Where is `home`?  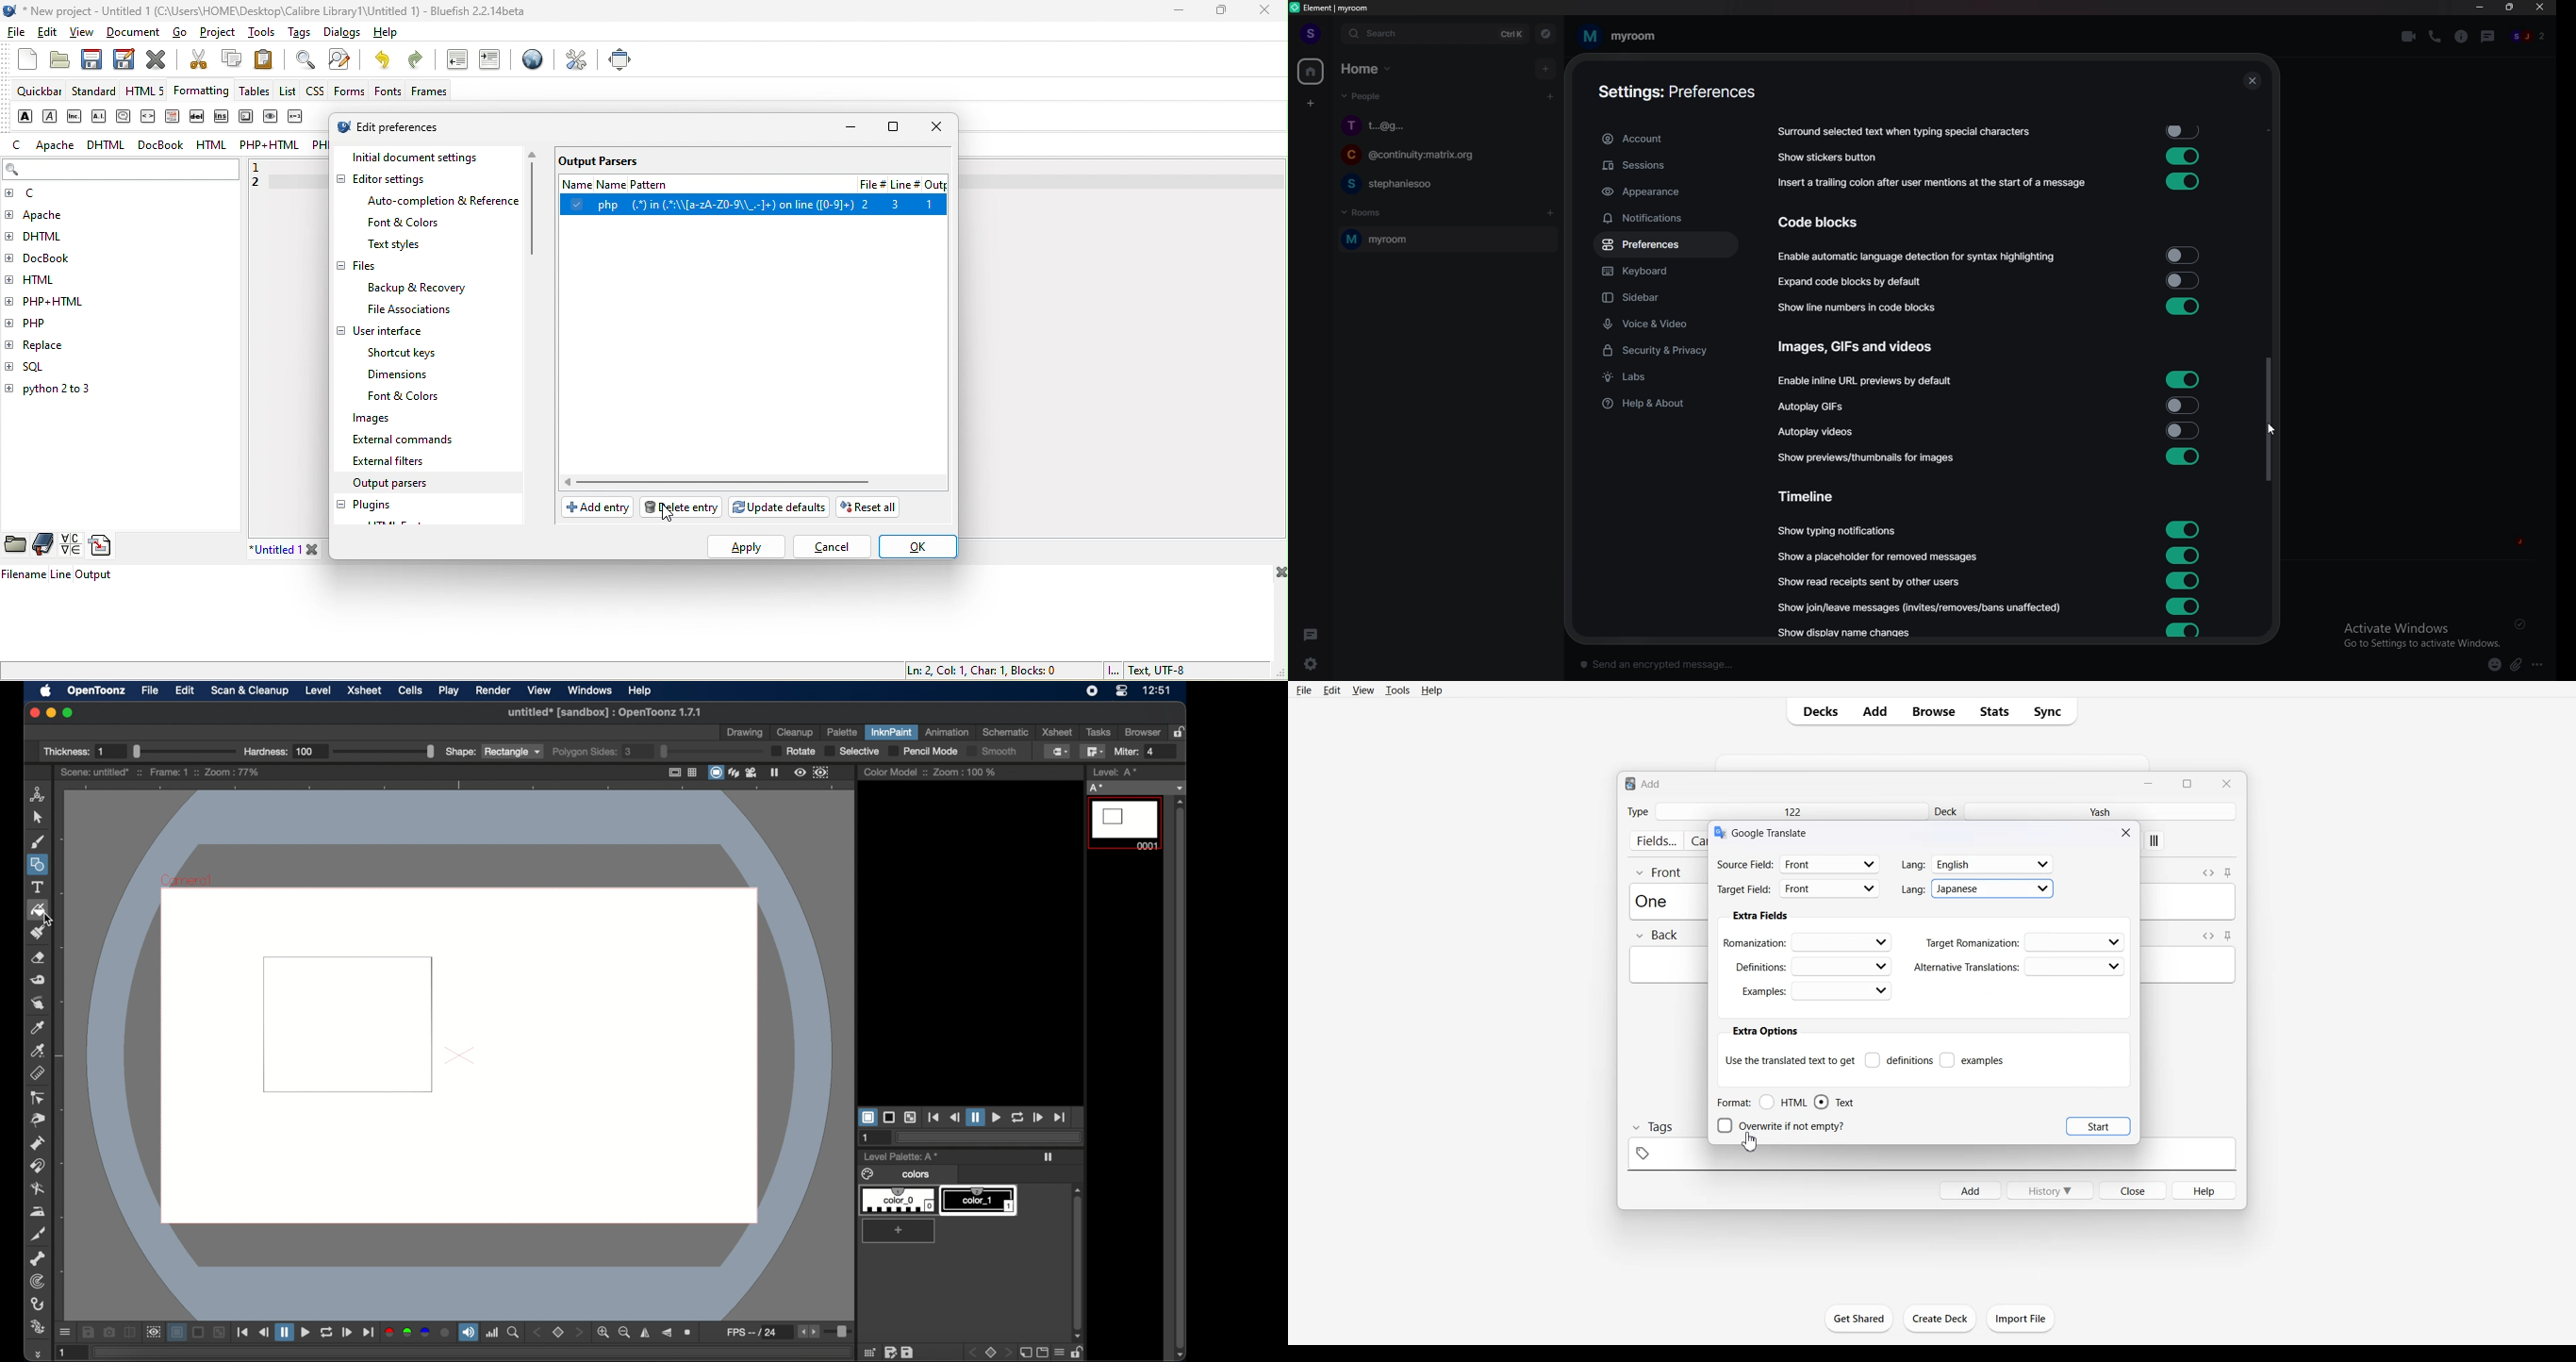
home is located at coordinates (1312, 72).